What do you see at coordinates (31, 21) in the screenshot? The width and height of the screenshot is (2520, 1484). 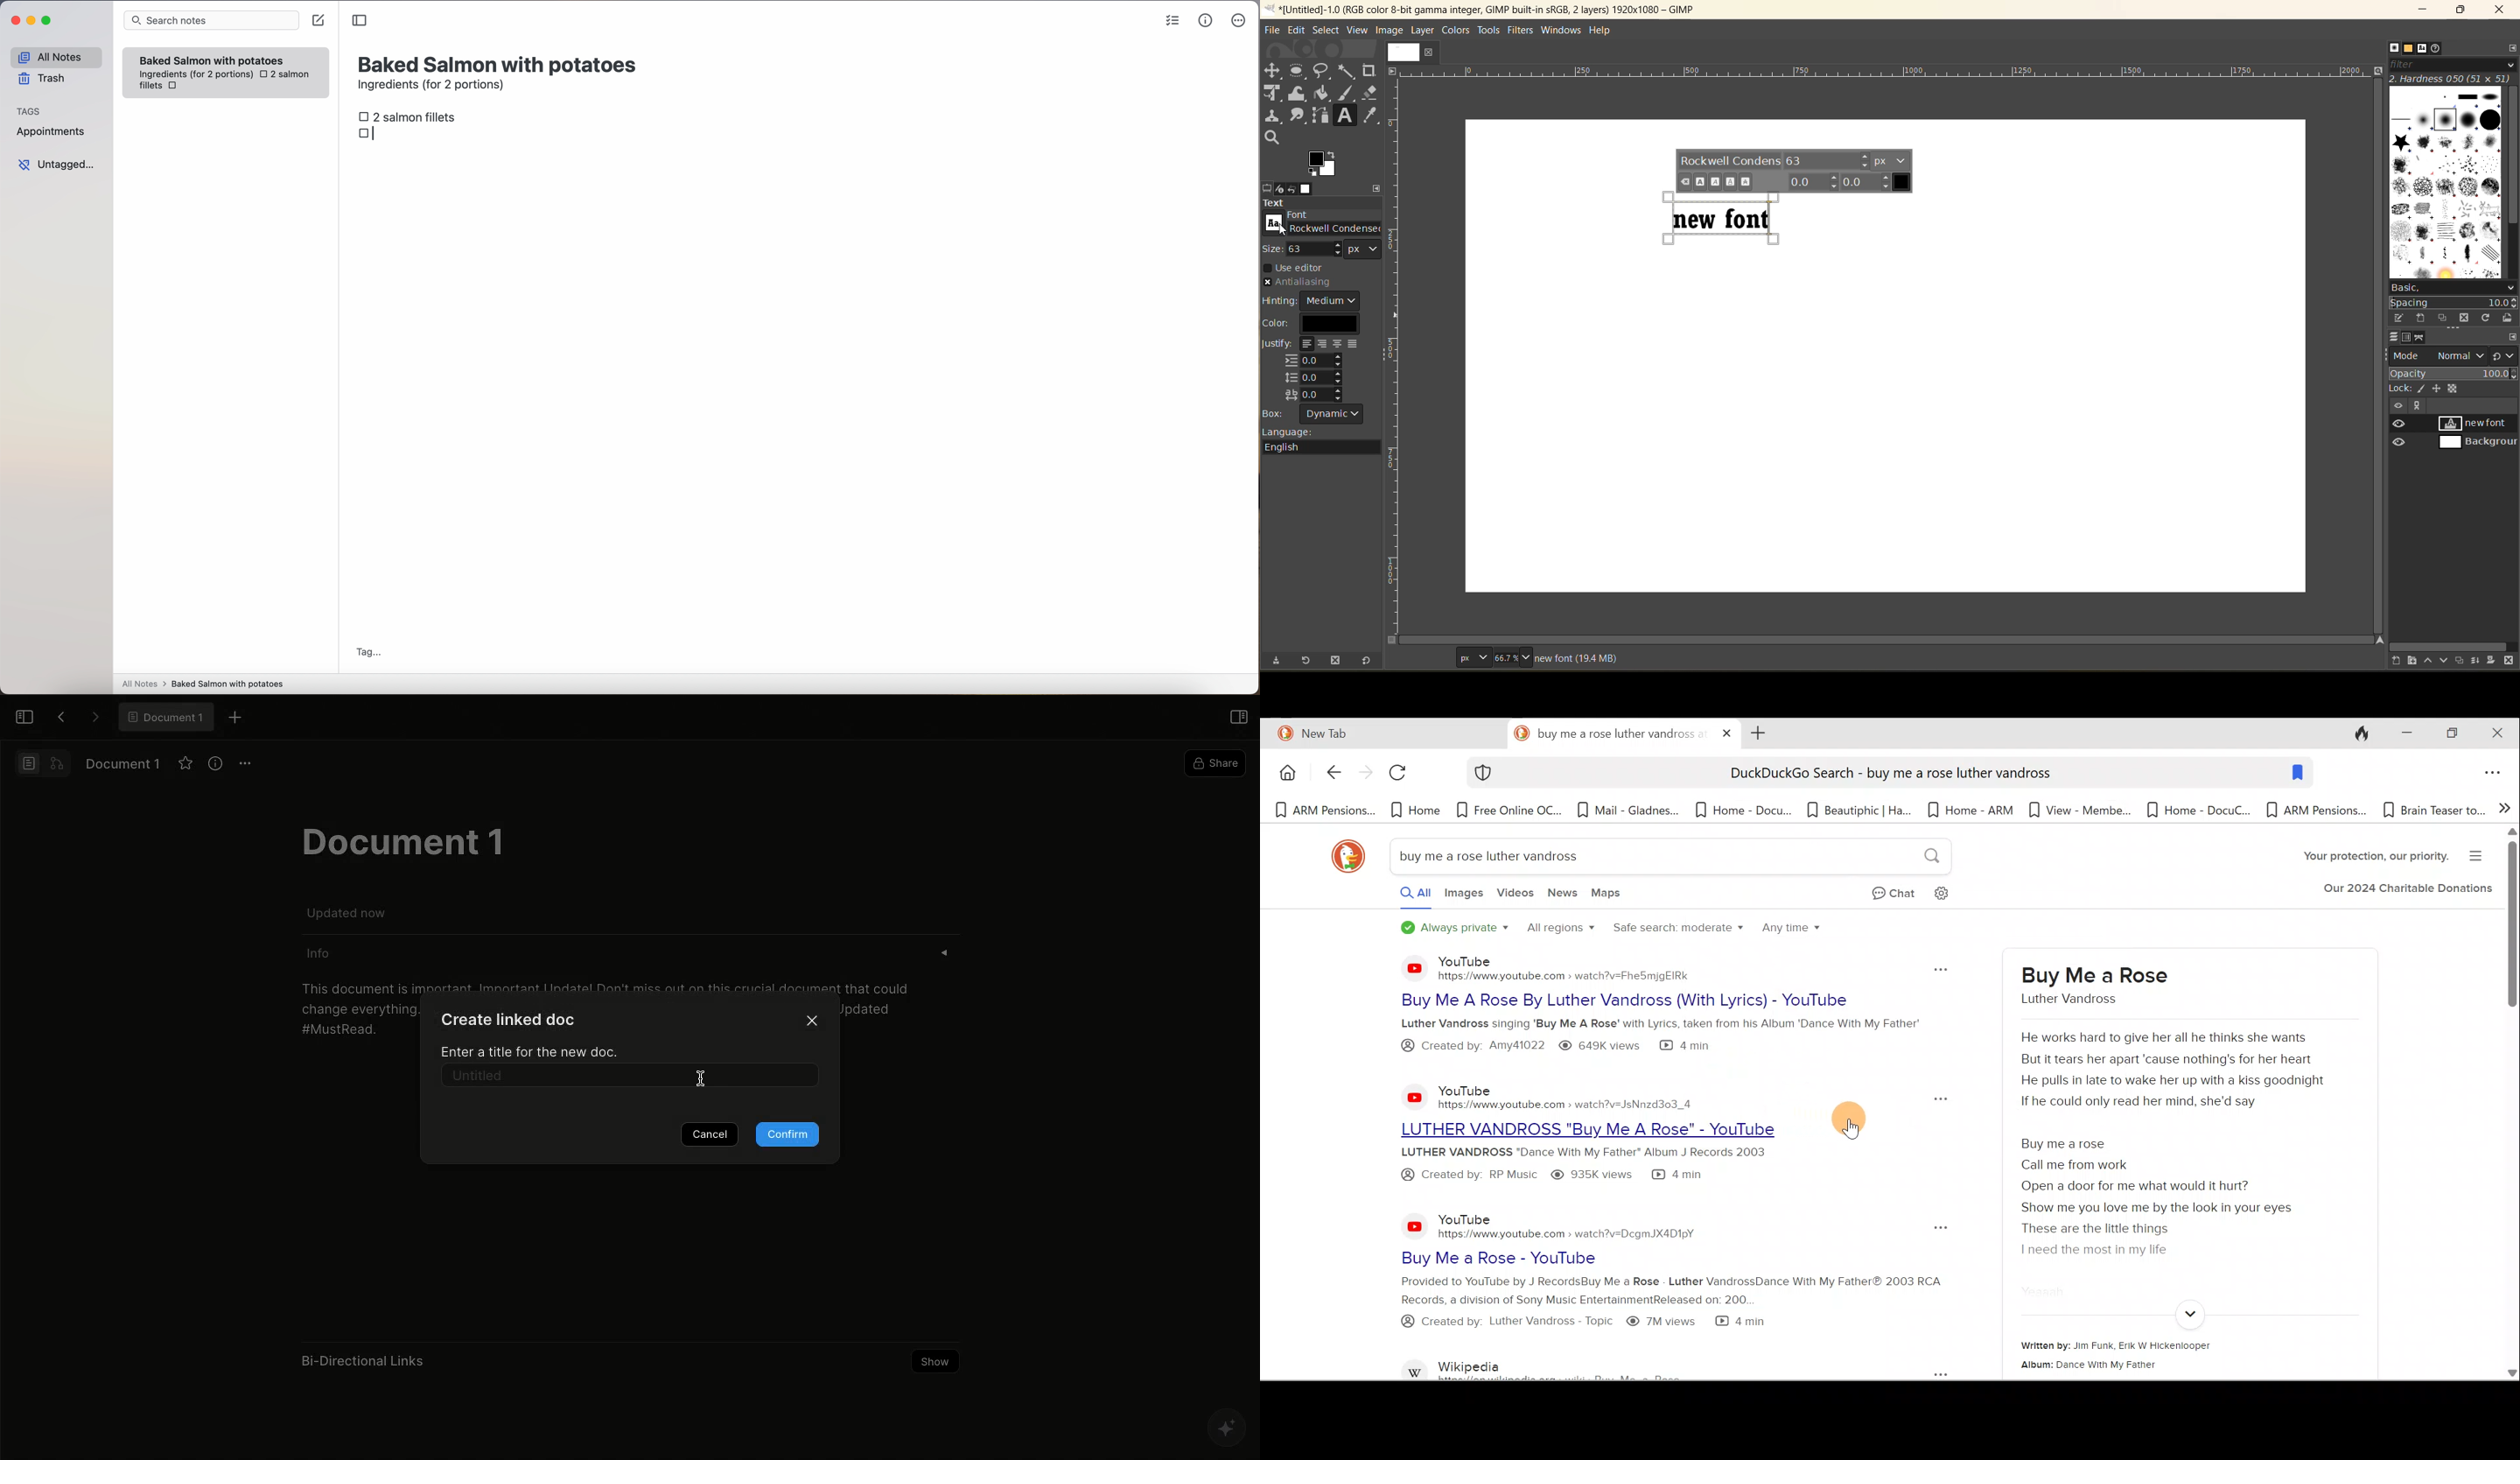 I see `minimize Simplenote` at bounding box center [31, 21].